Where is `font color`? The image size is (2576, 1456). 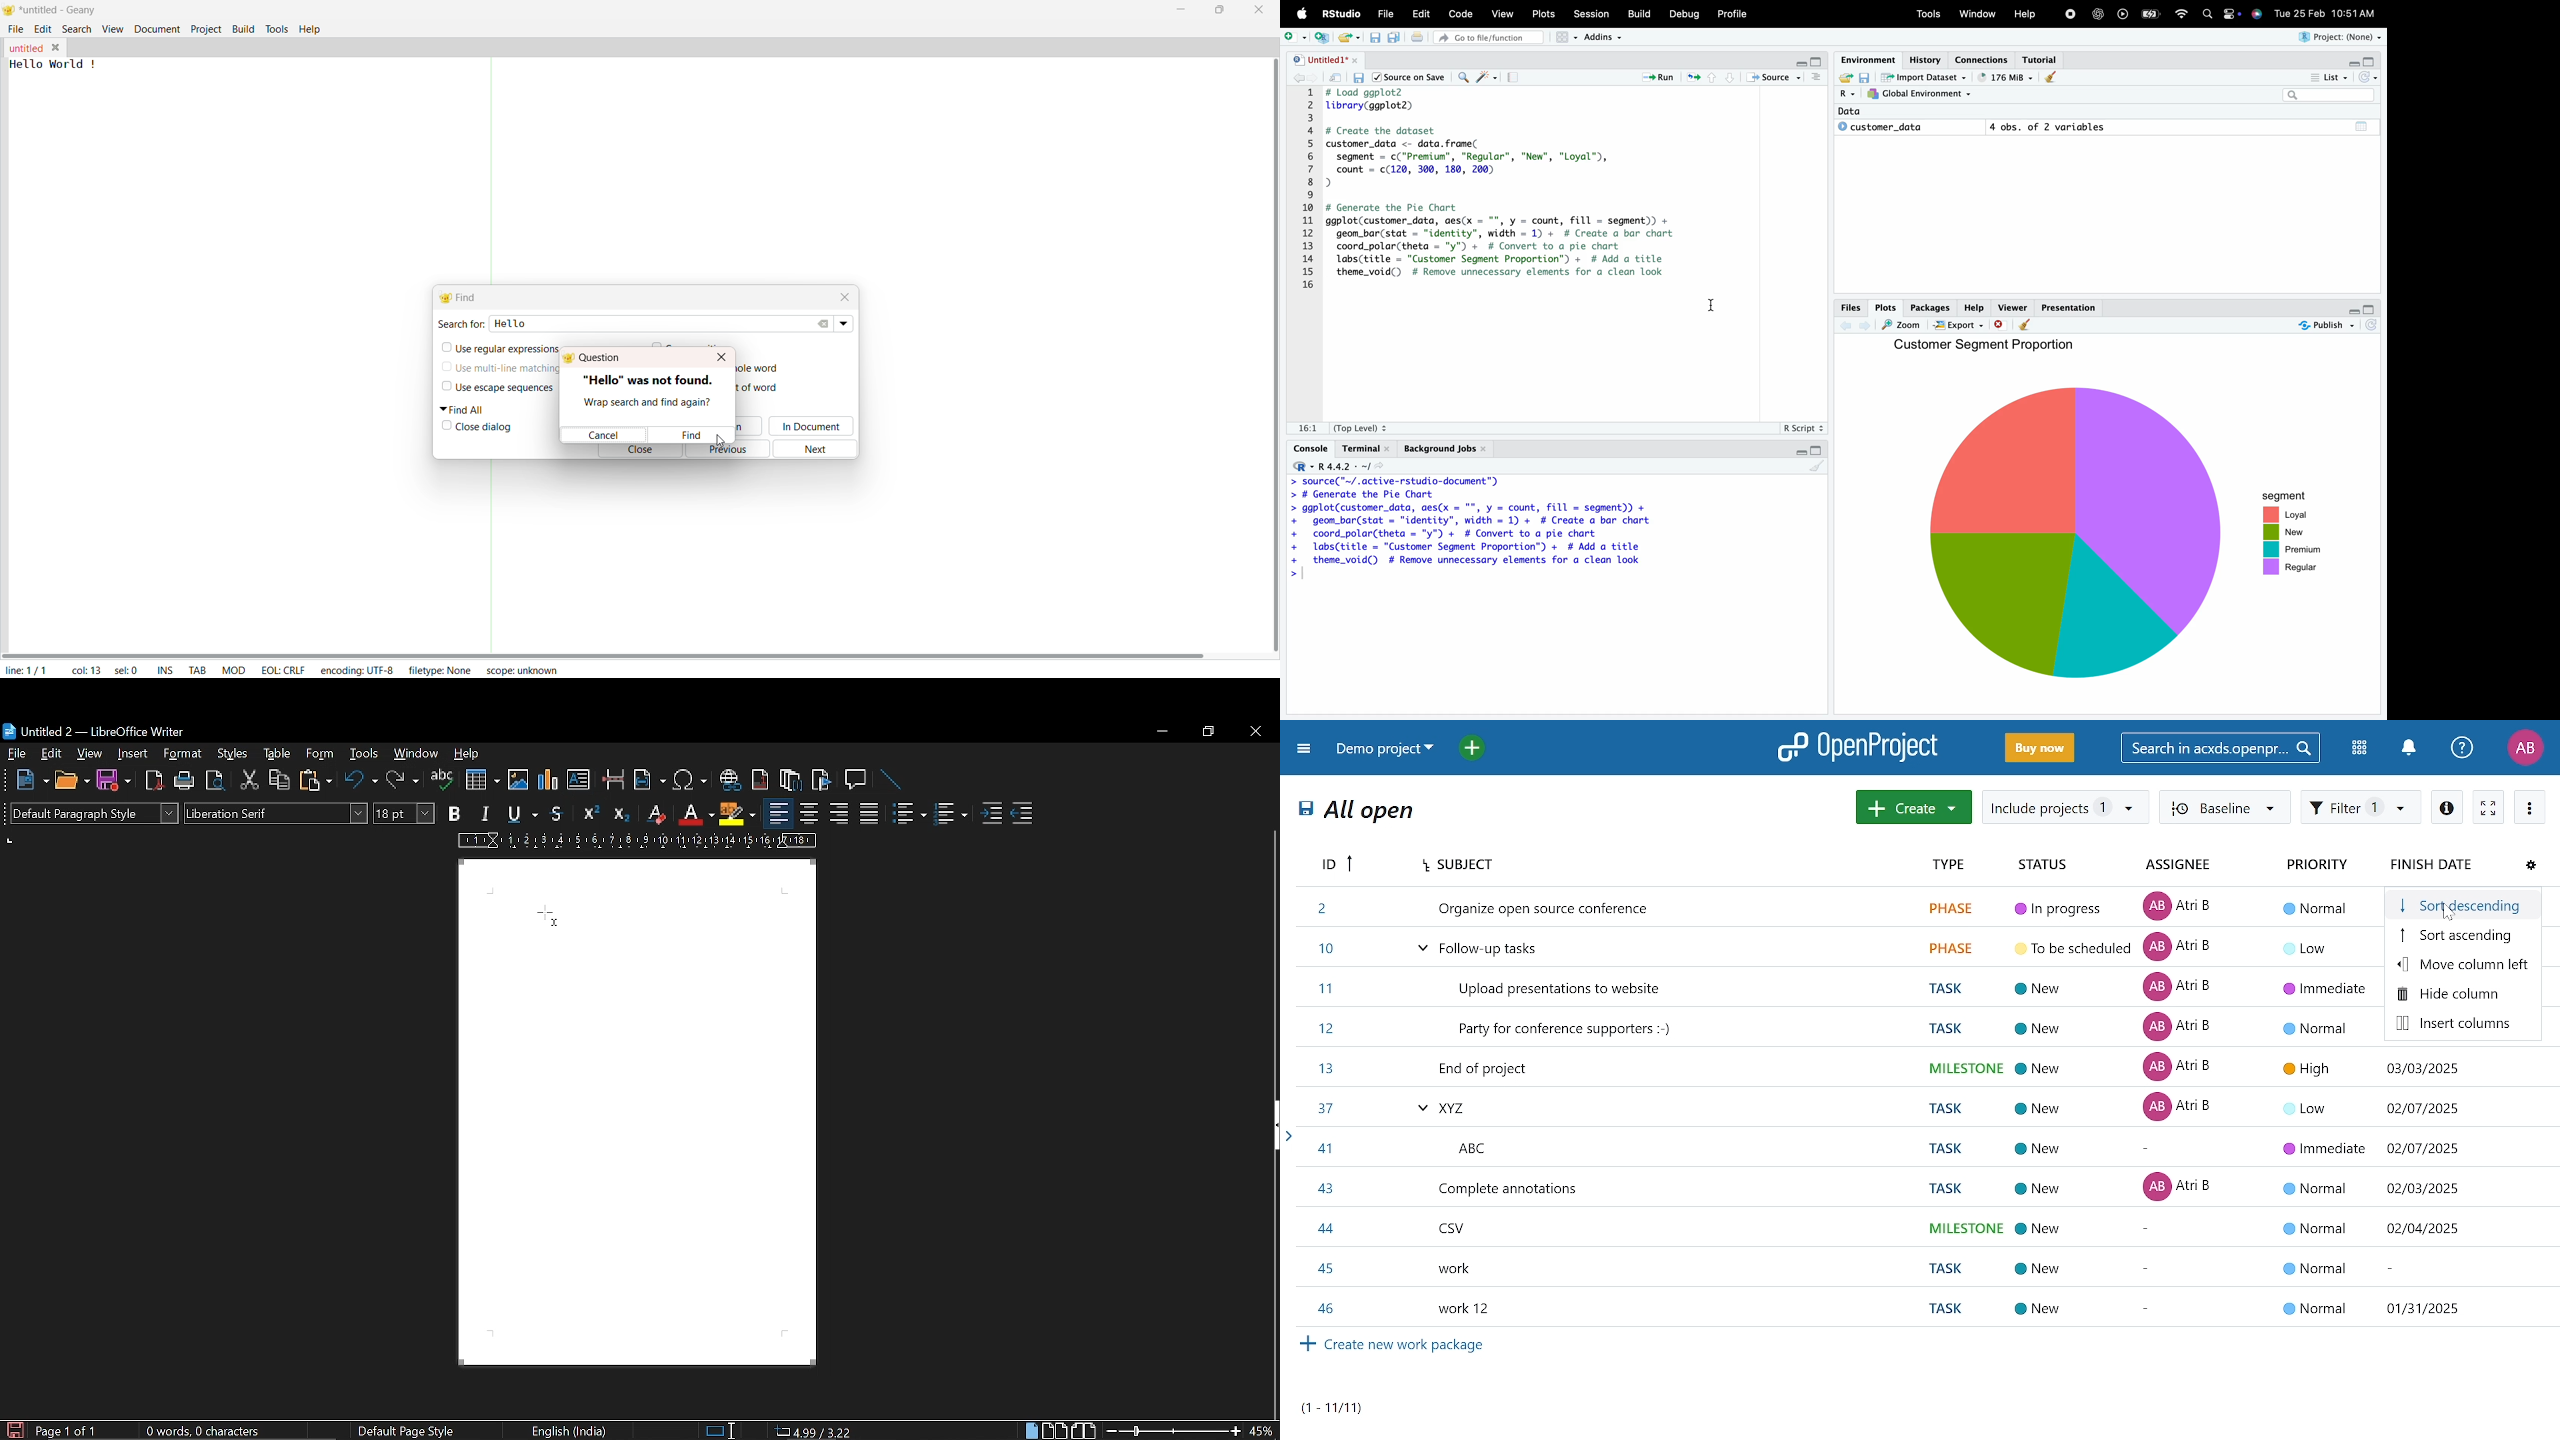 font color is located at coordinates (697, 816).